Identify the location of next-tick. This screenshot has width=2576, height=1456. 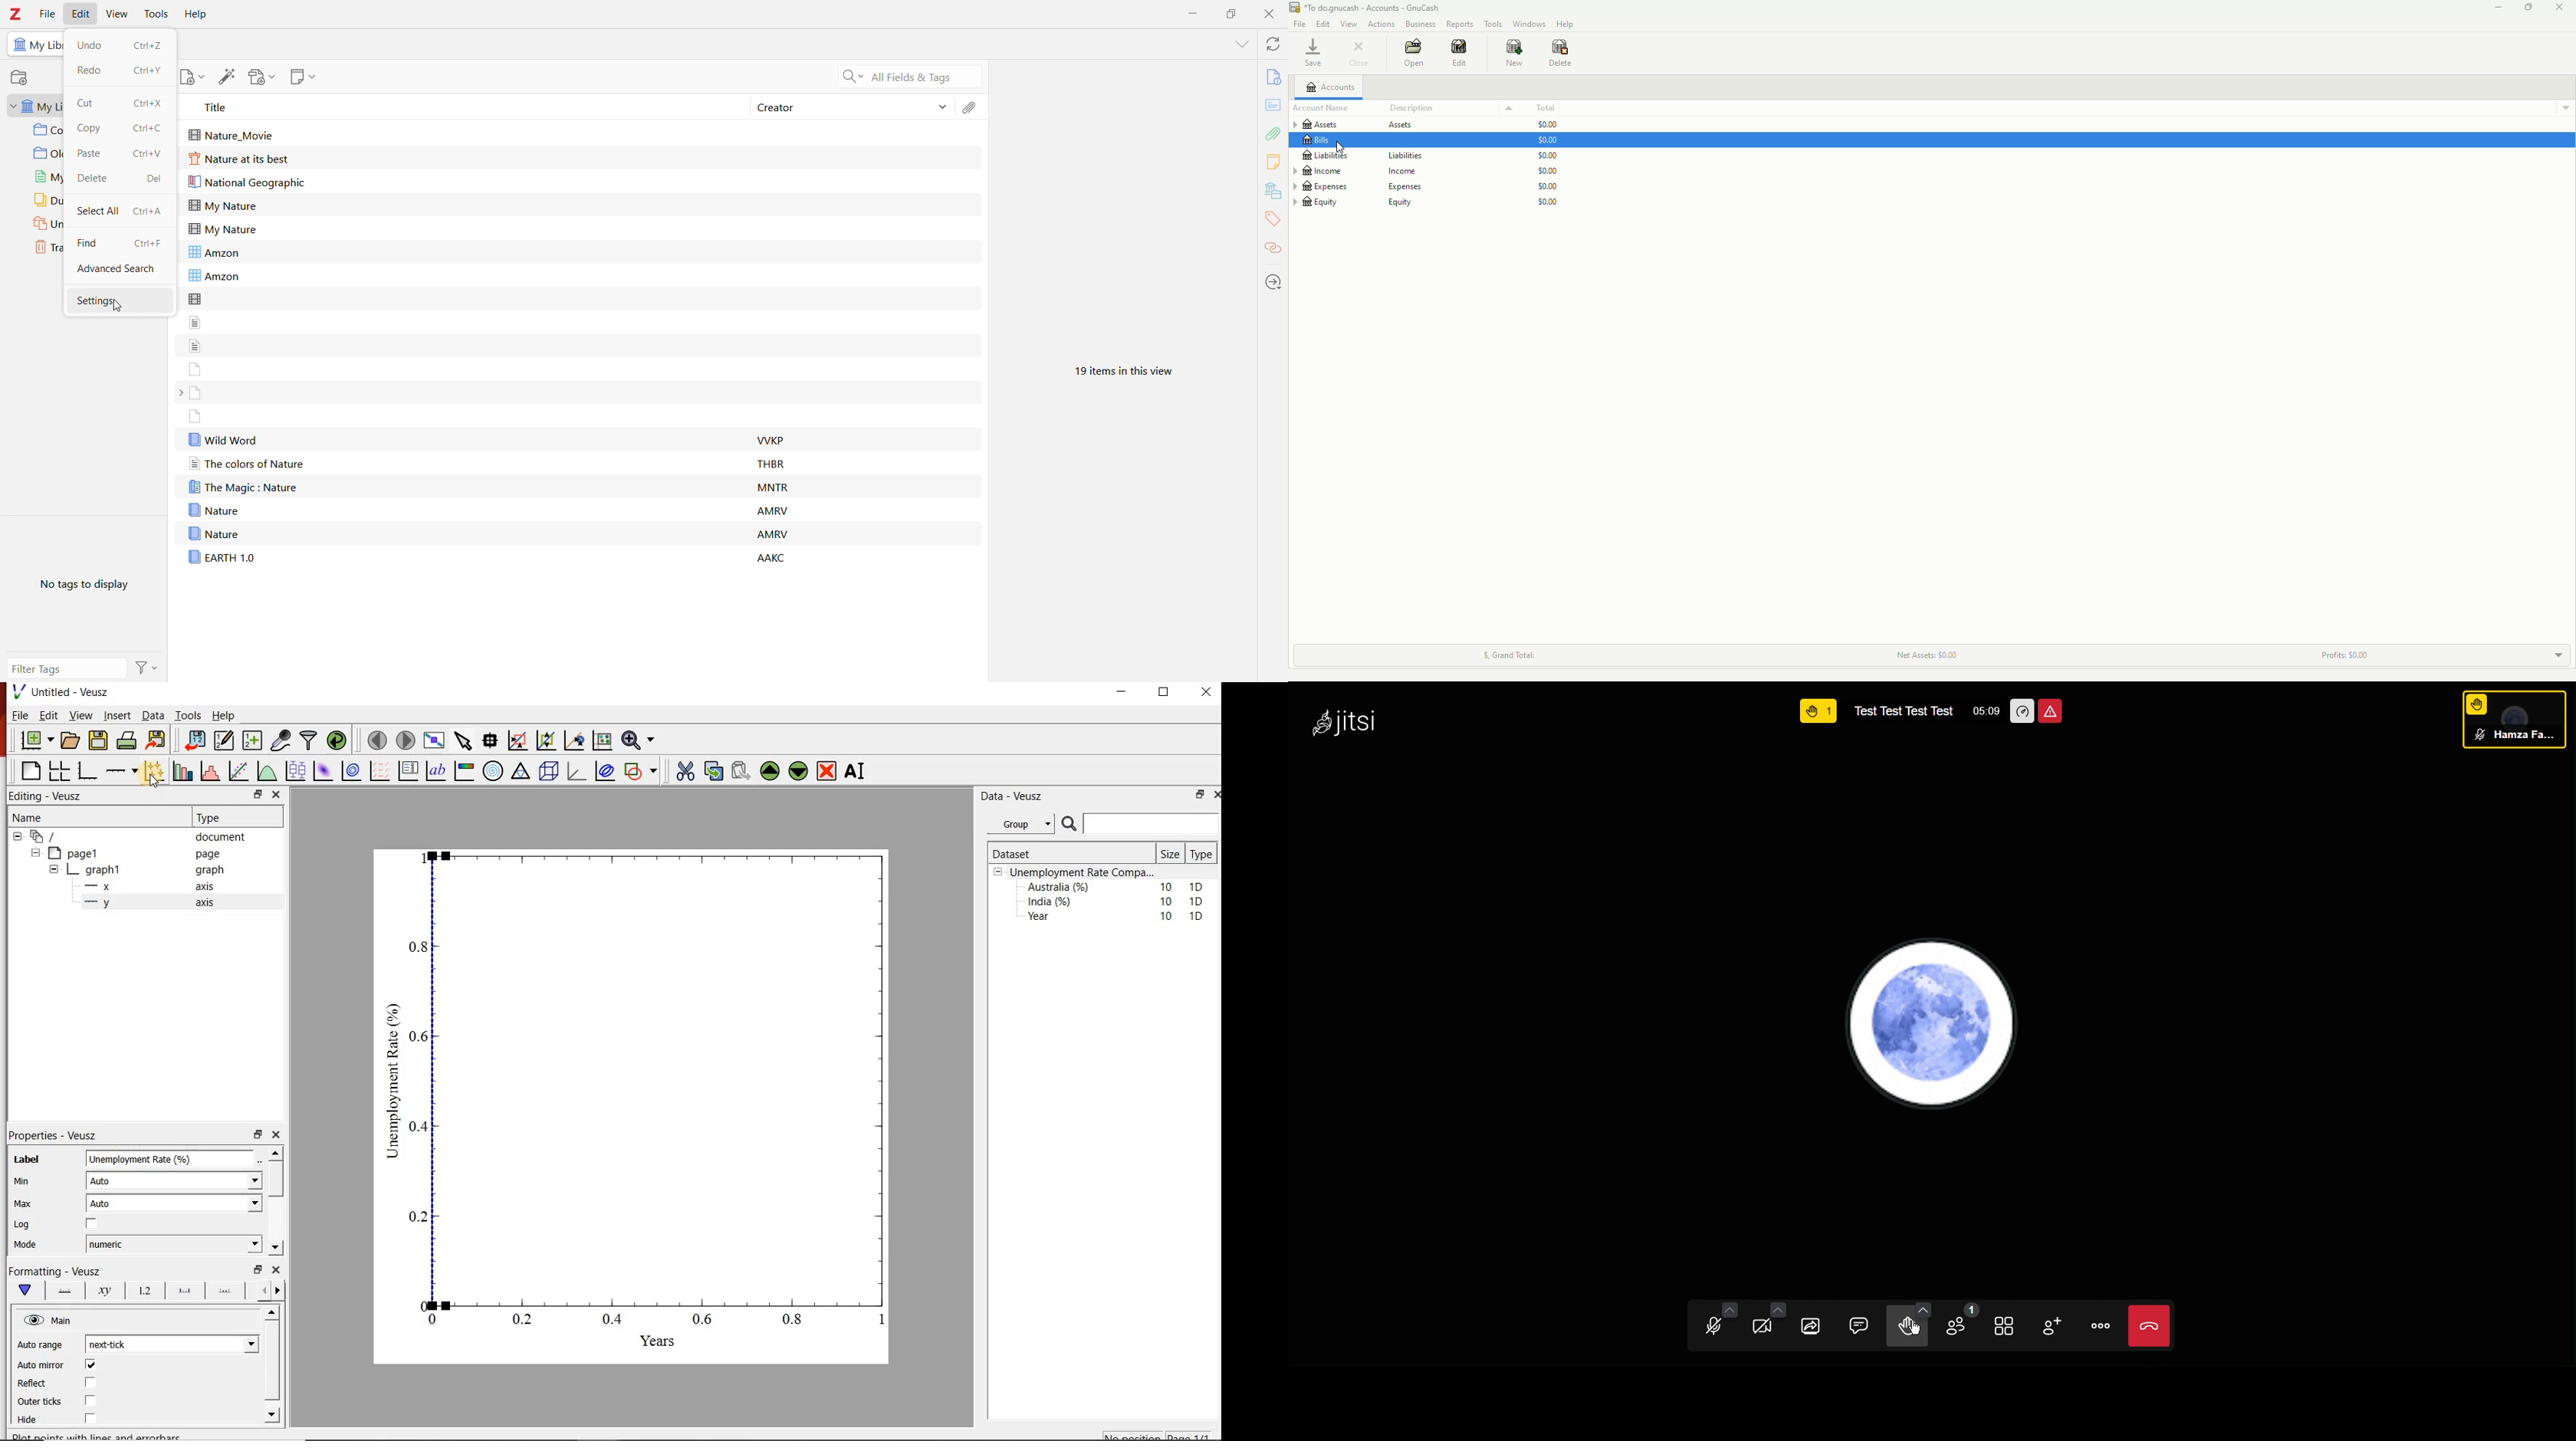
(173, 1342).